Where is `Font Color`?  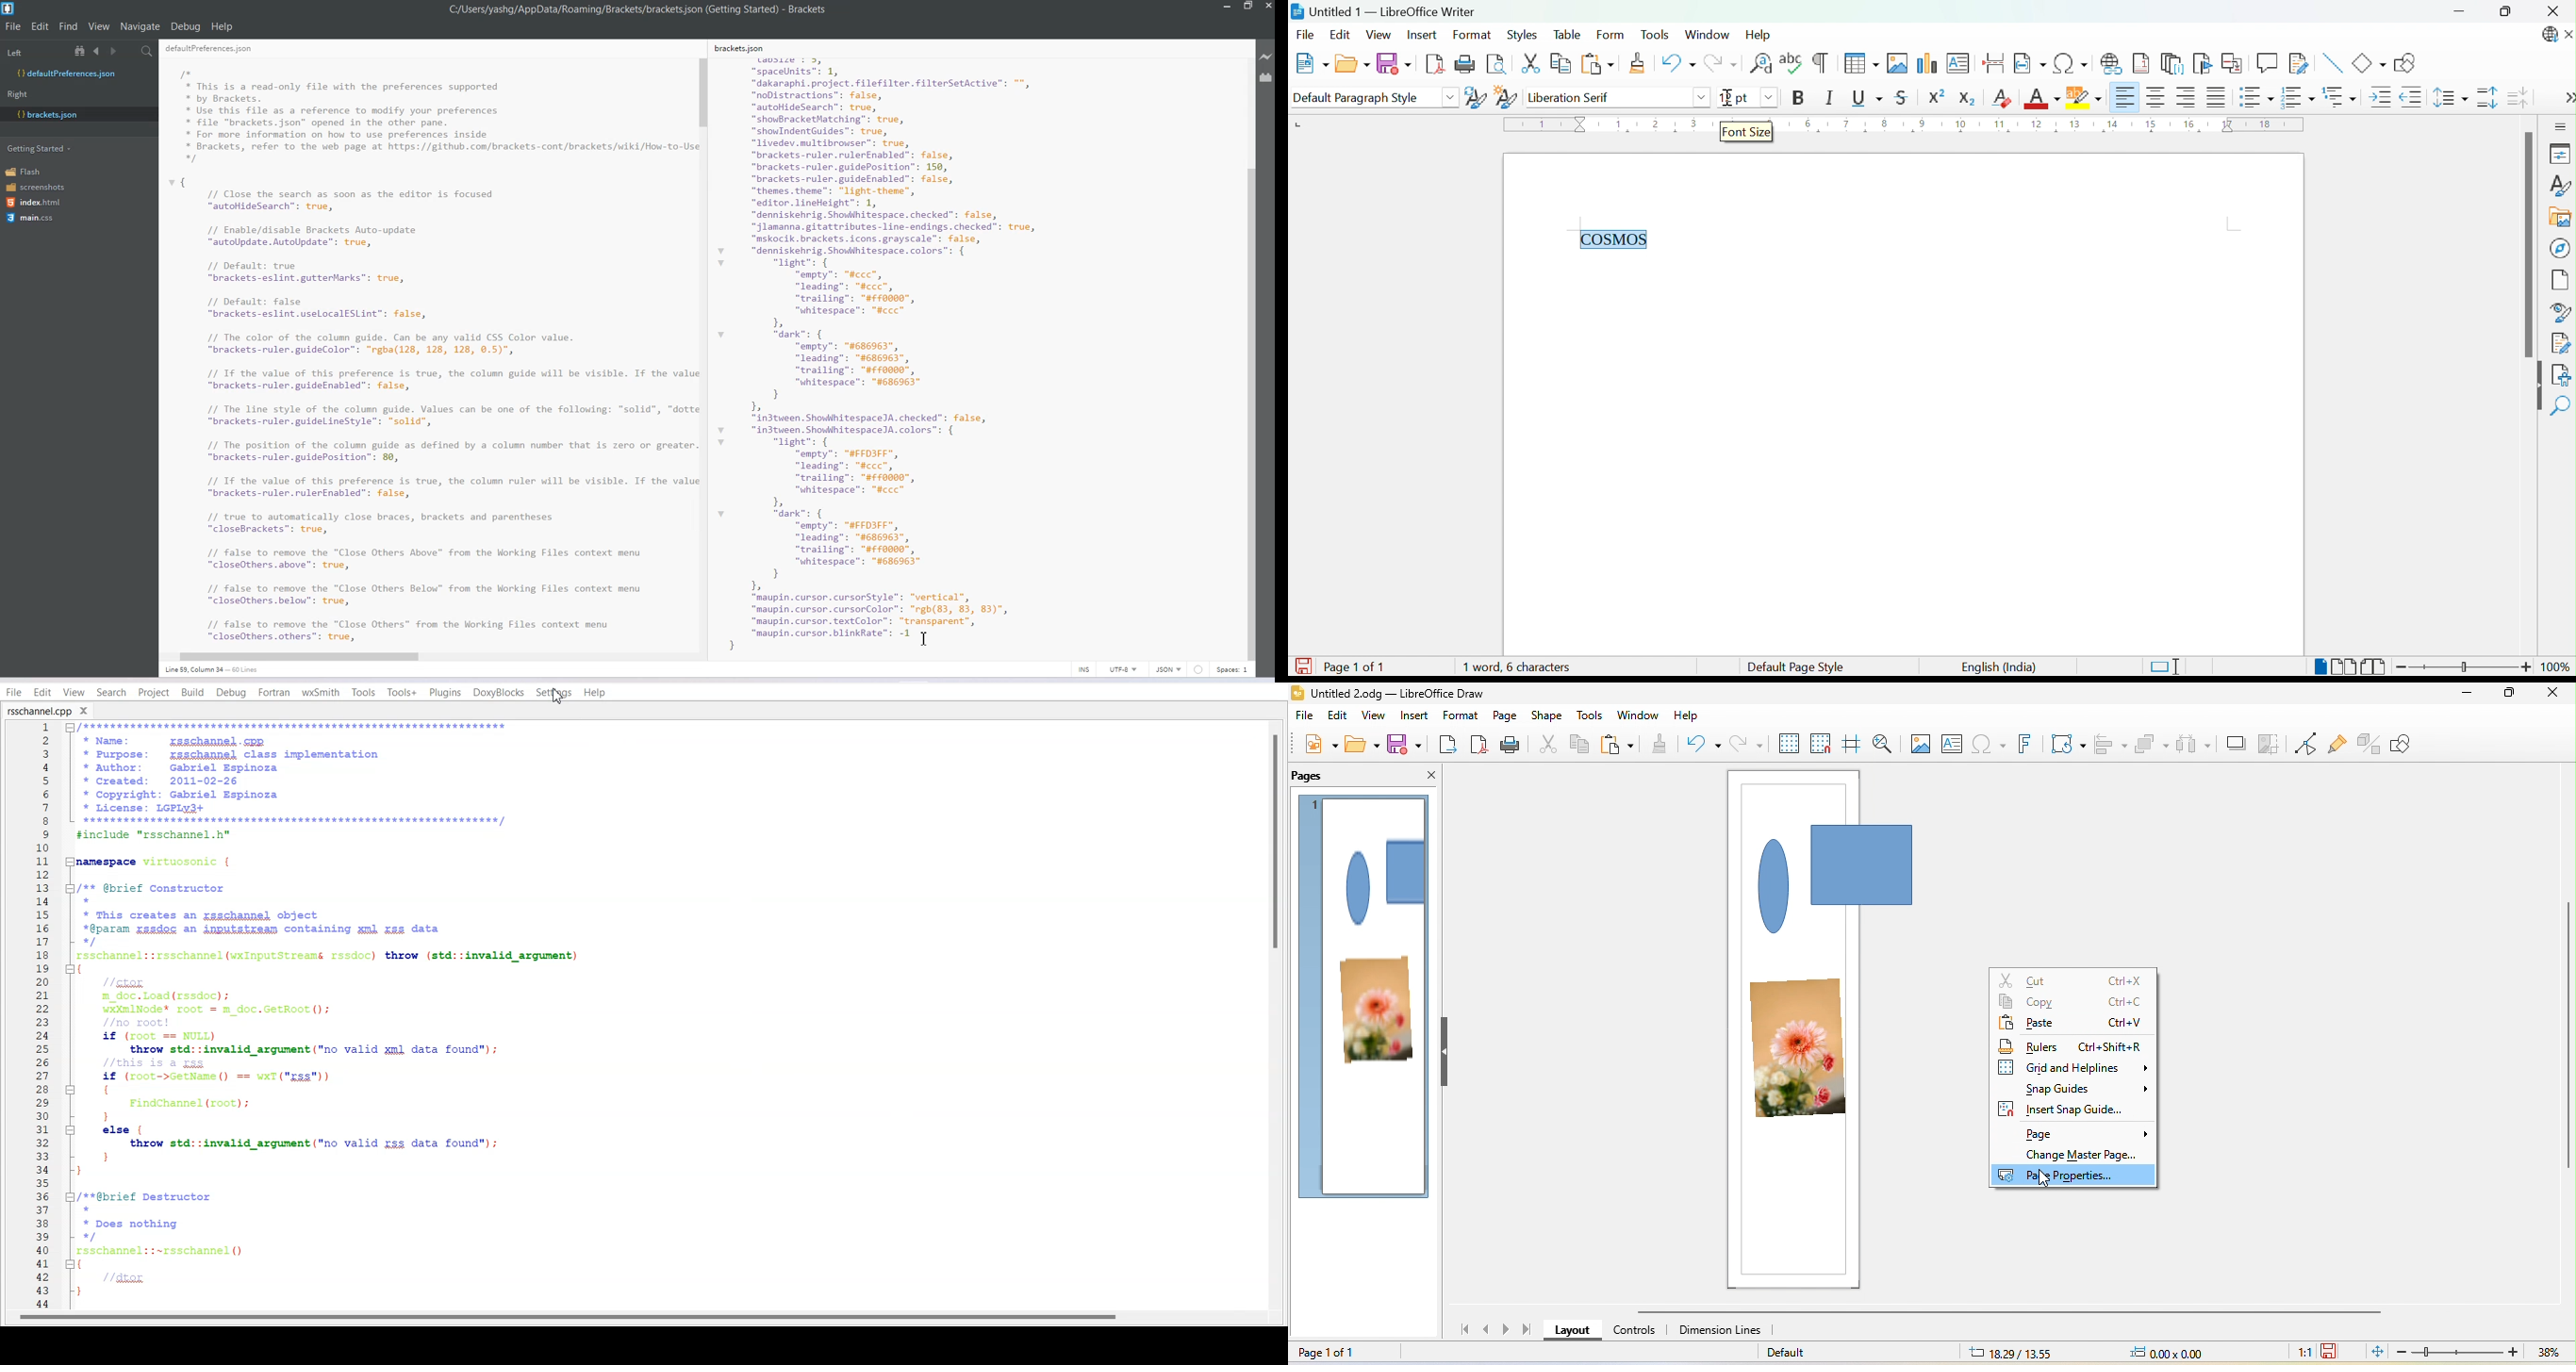
Font Color is located at coordinates (2041, 99).